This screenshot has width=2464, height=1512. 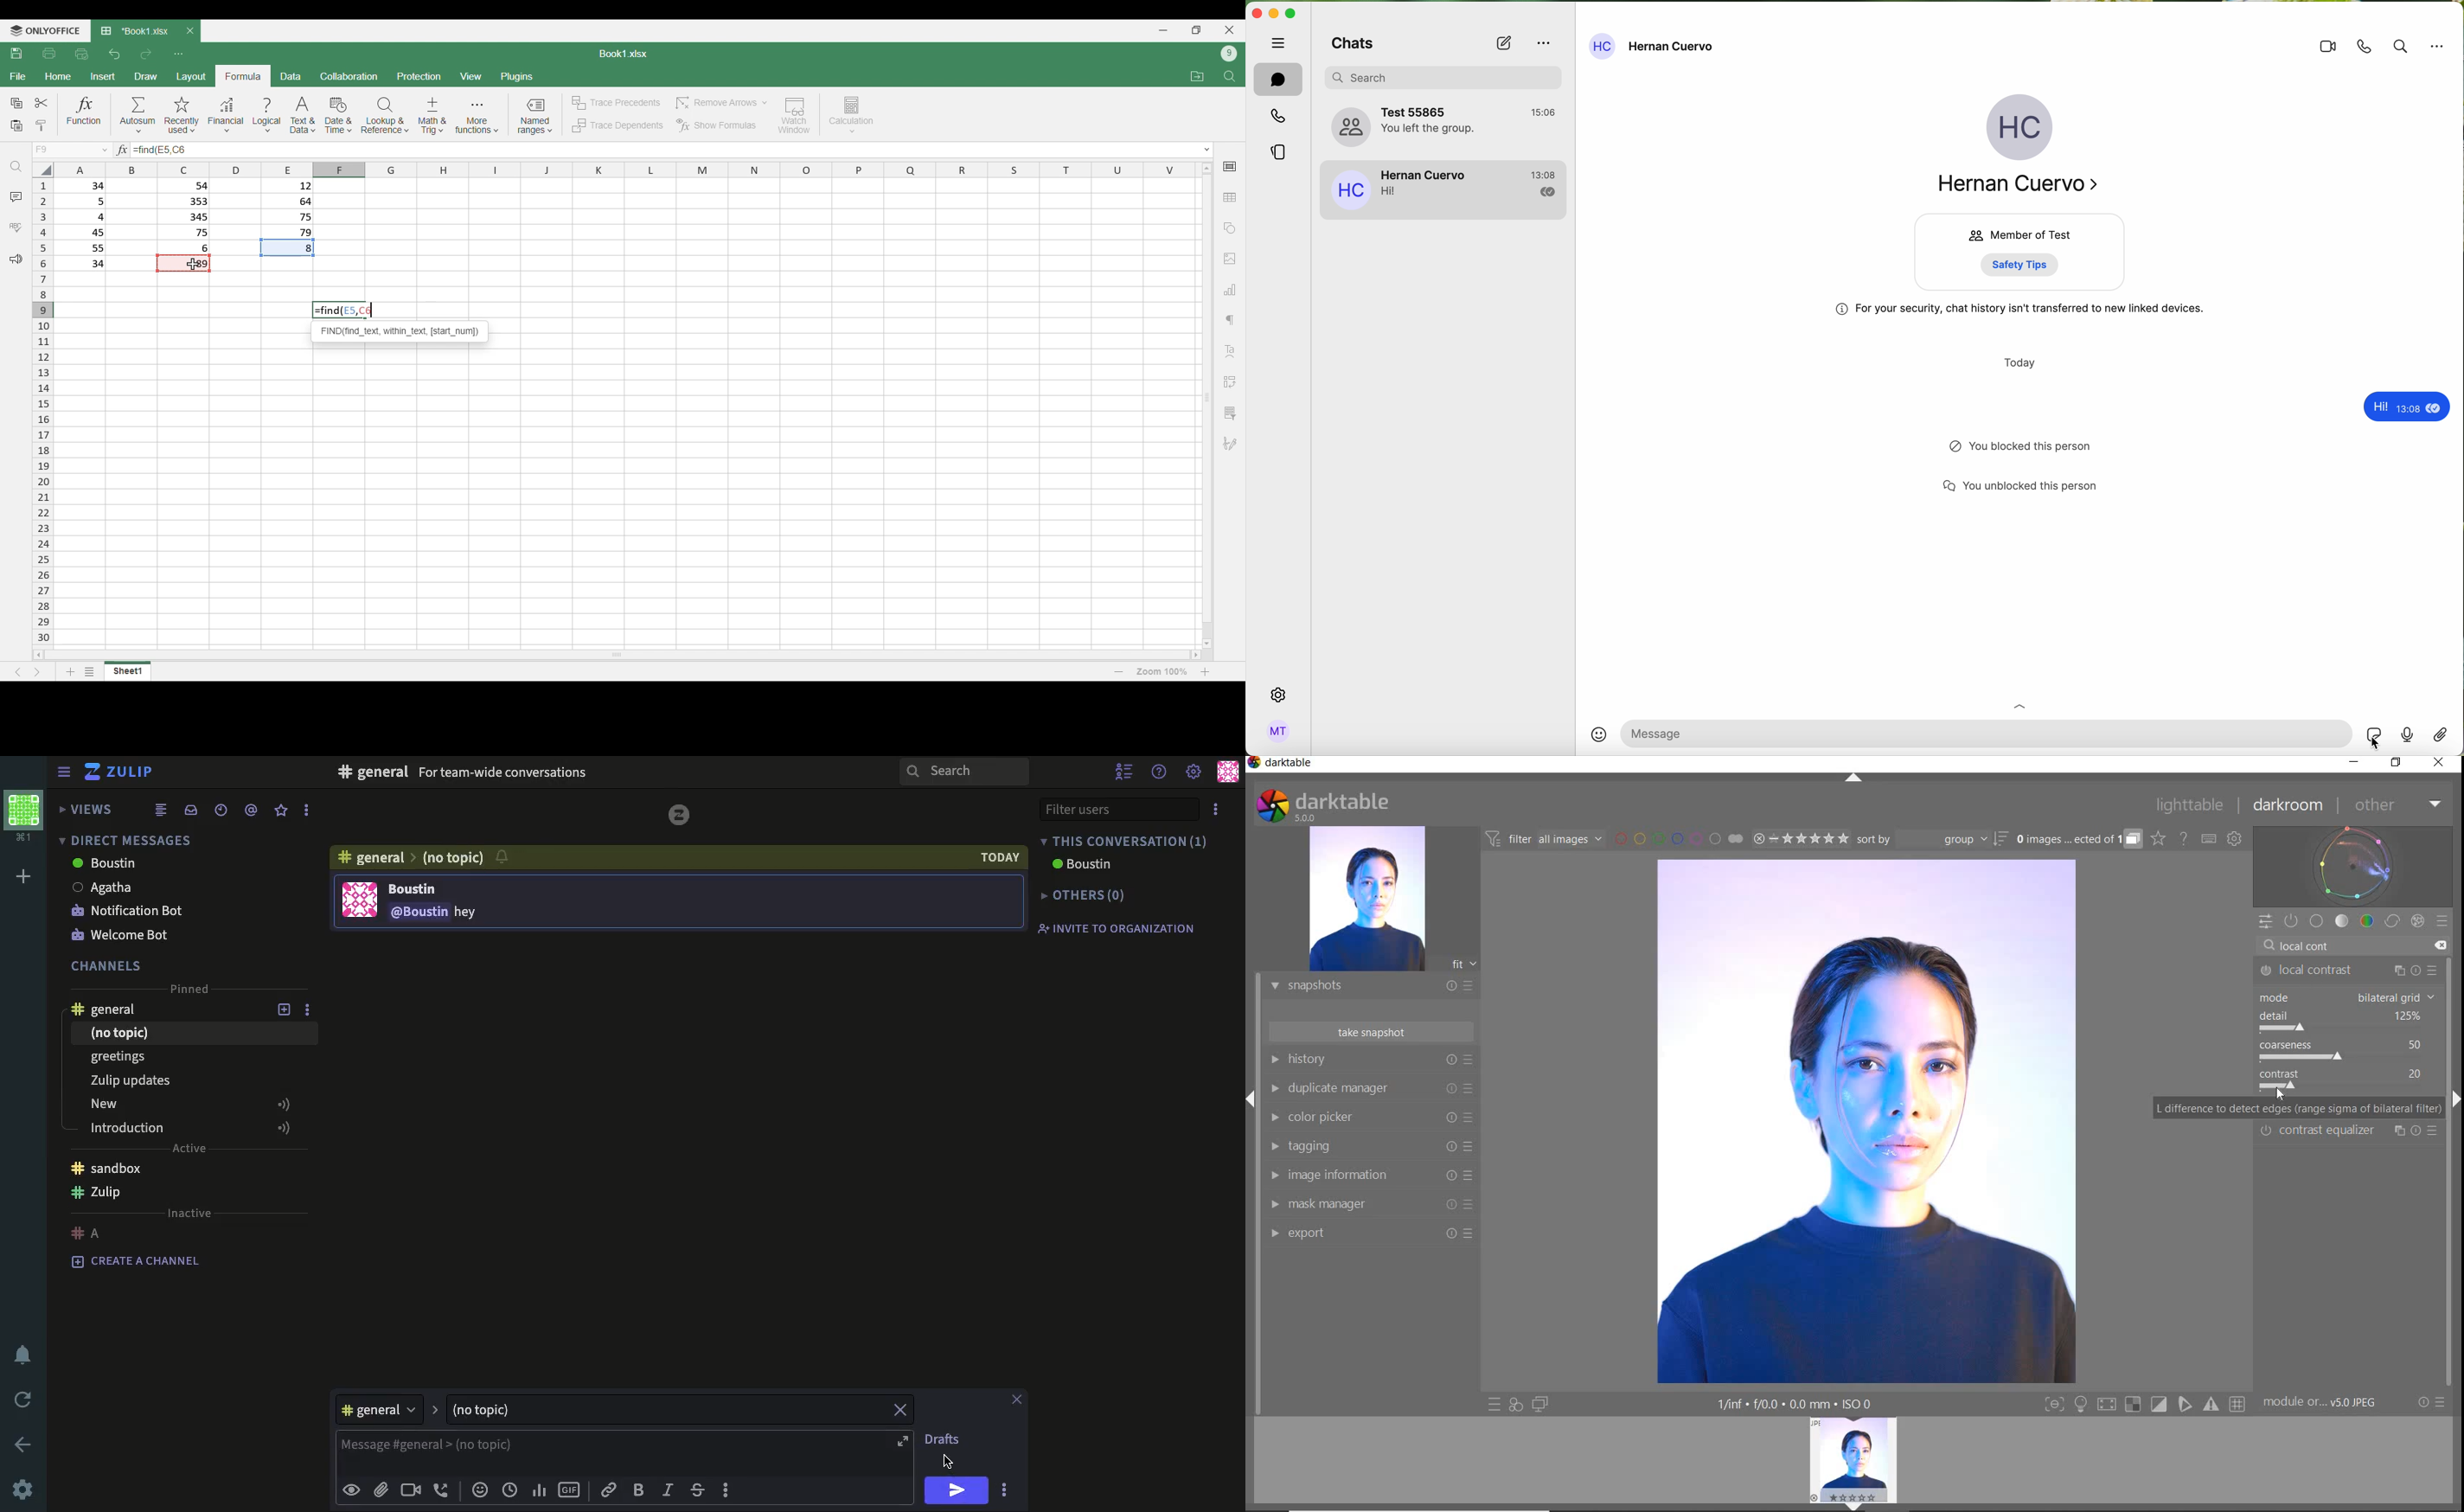 What do you see at coordinates (2376, 735) in the screenshot?
I see `gif and sticker option` at bounding box center [2376, 735].